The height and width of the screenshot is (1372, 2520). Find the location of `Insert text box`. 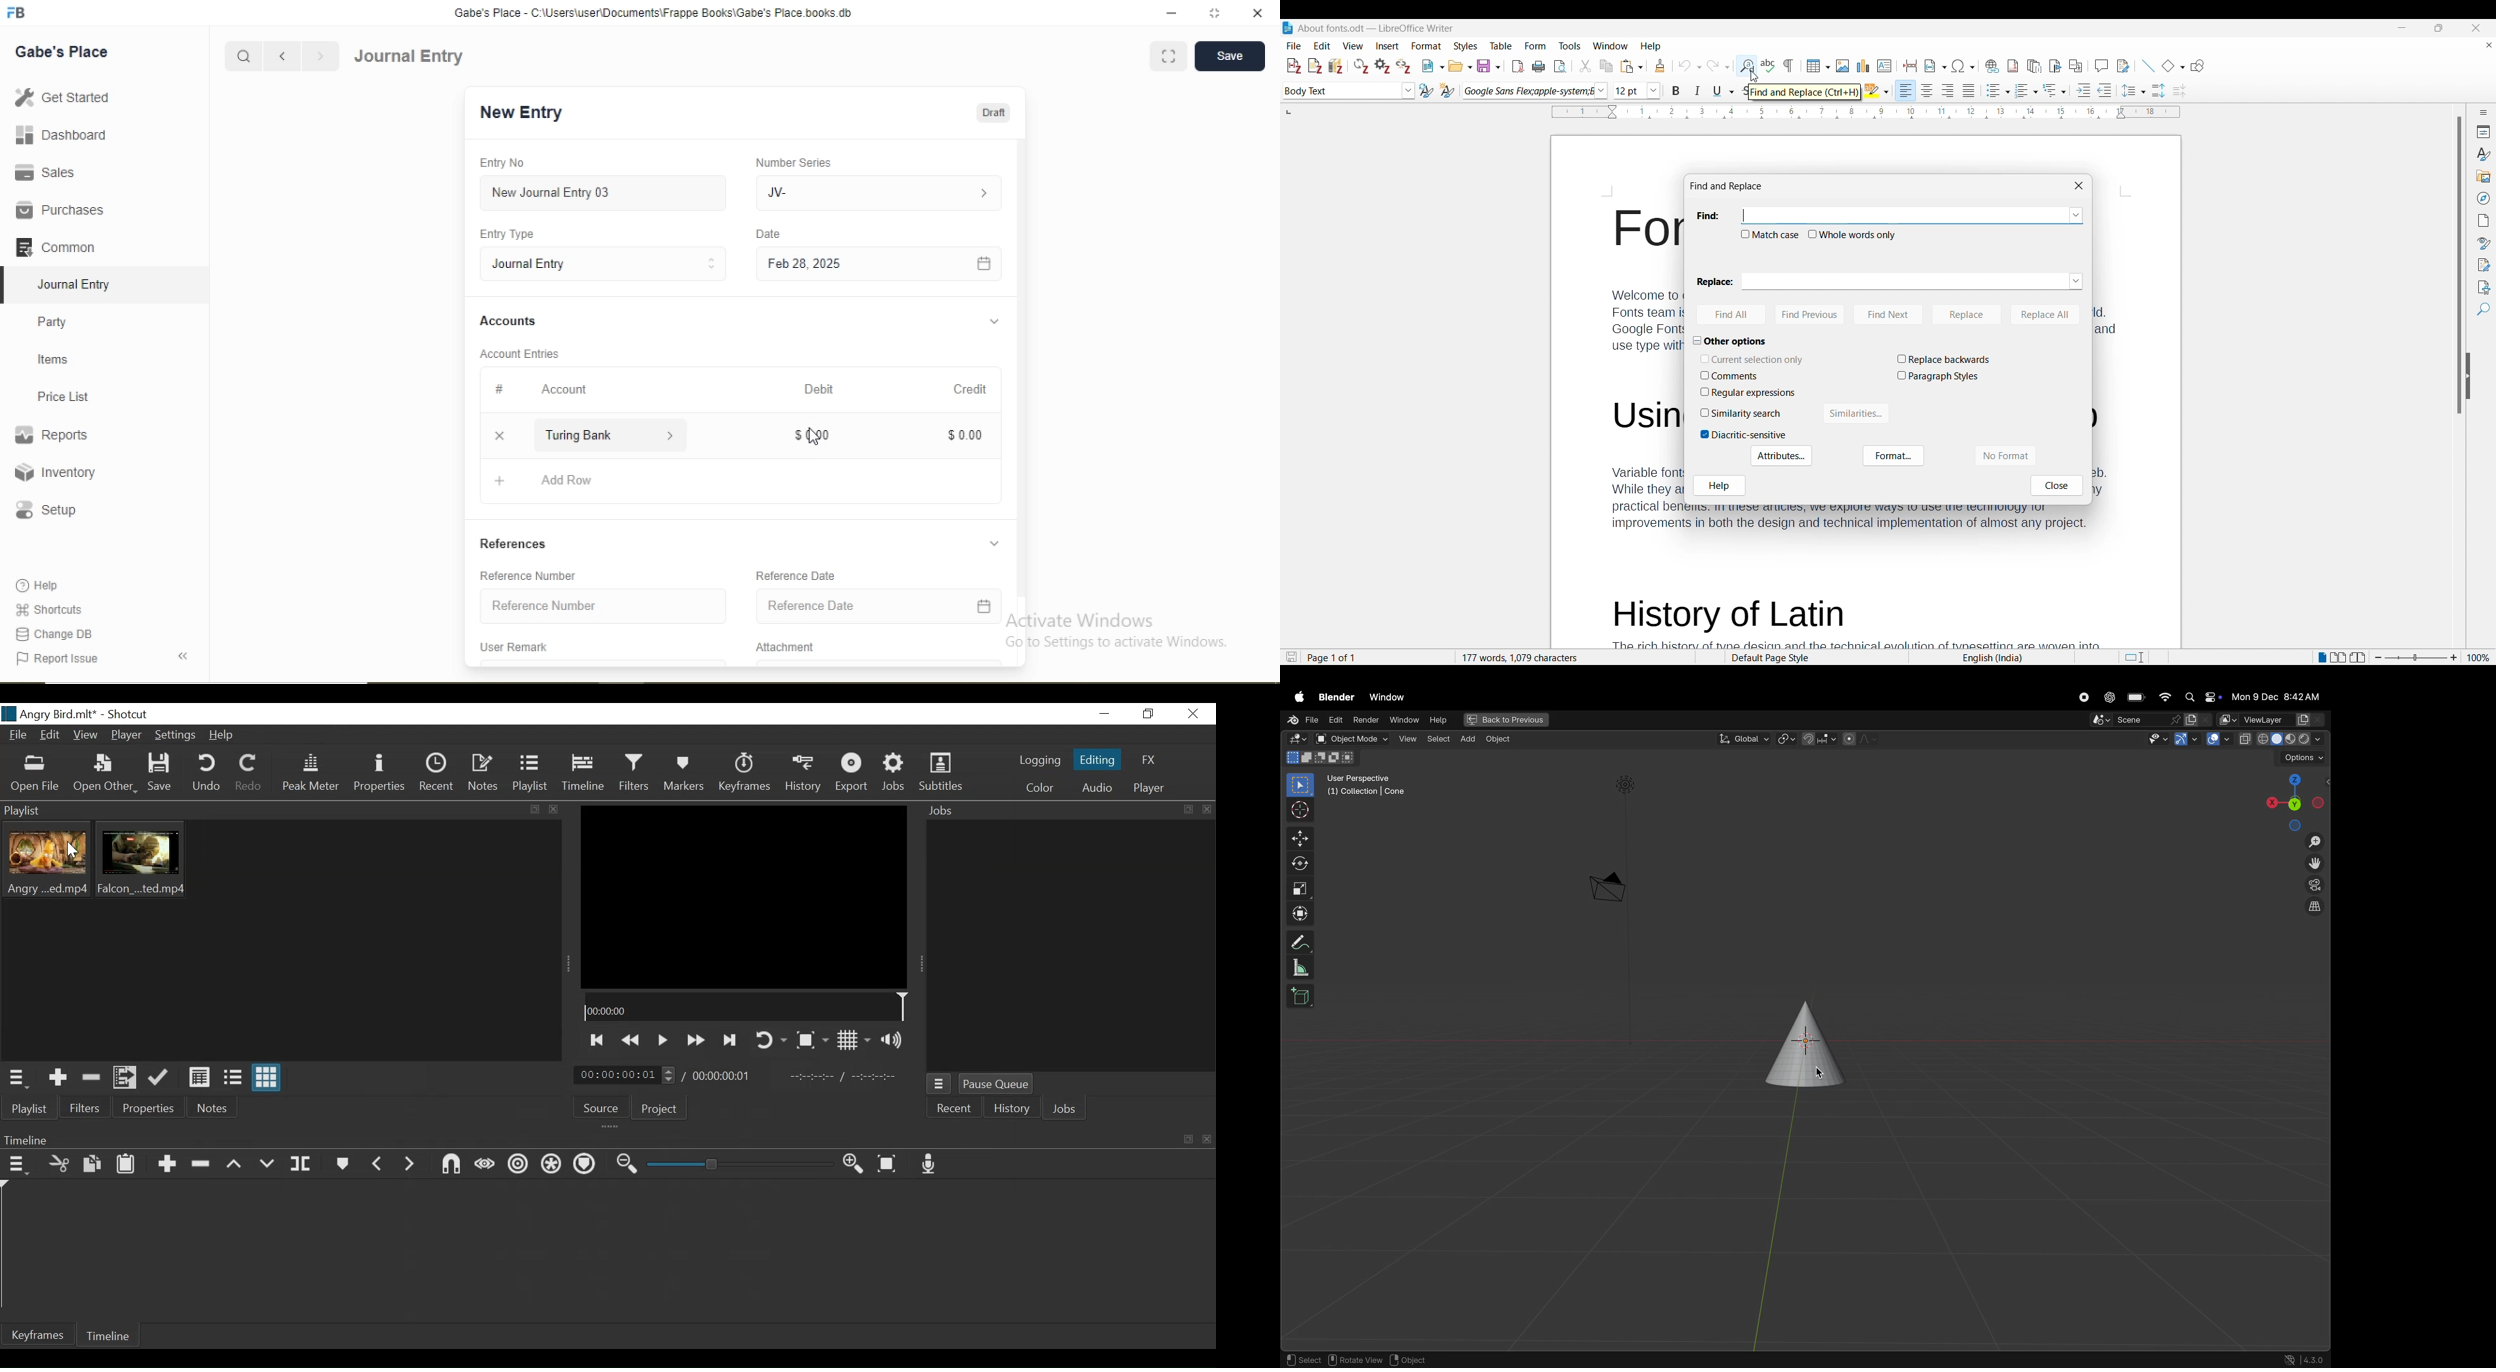

Insert text box is located at coordinates (1885, 66).